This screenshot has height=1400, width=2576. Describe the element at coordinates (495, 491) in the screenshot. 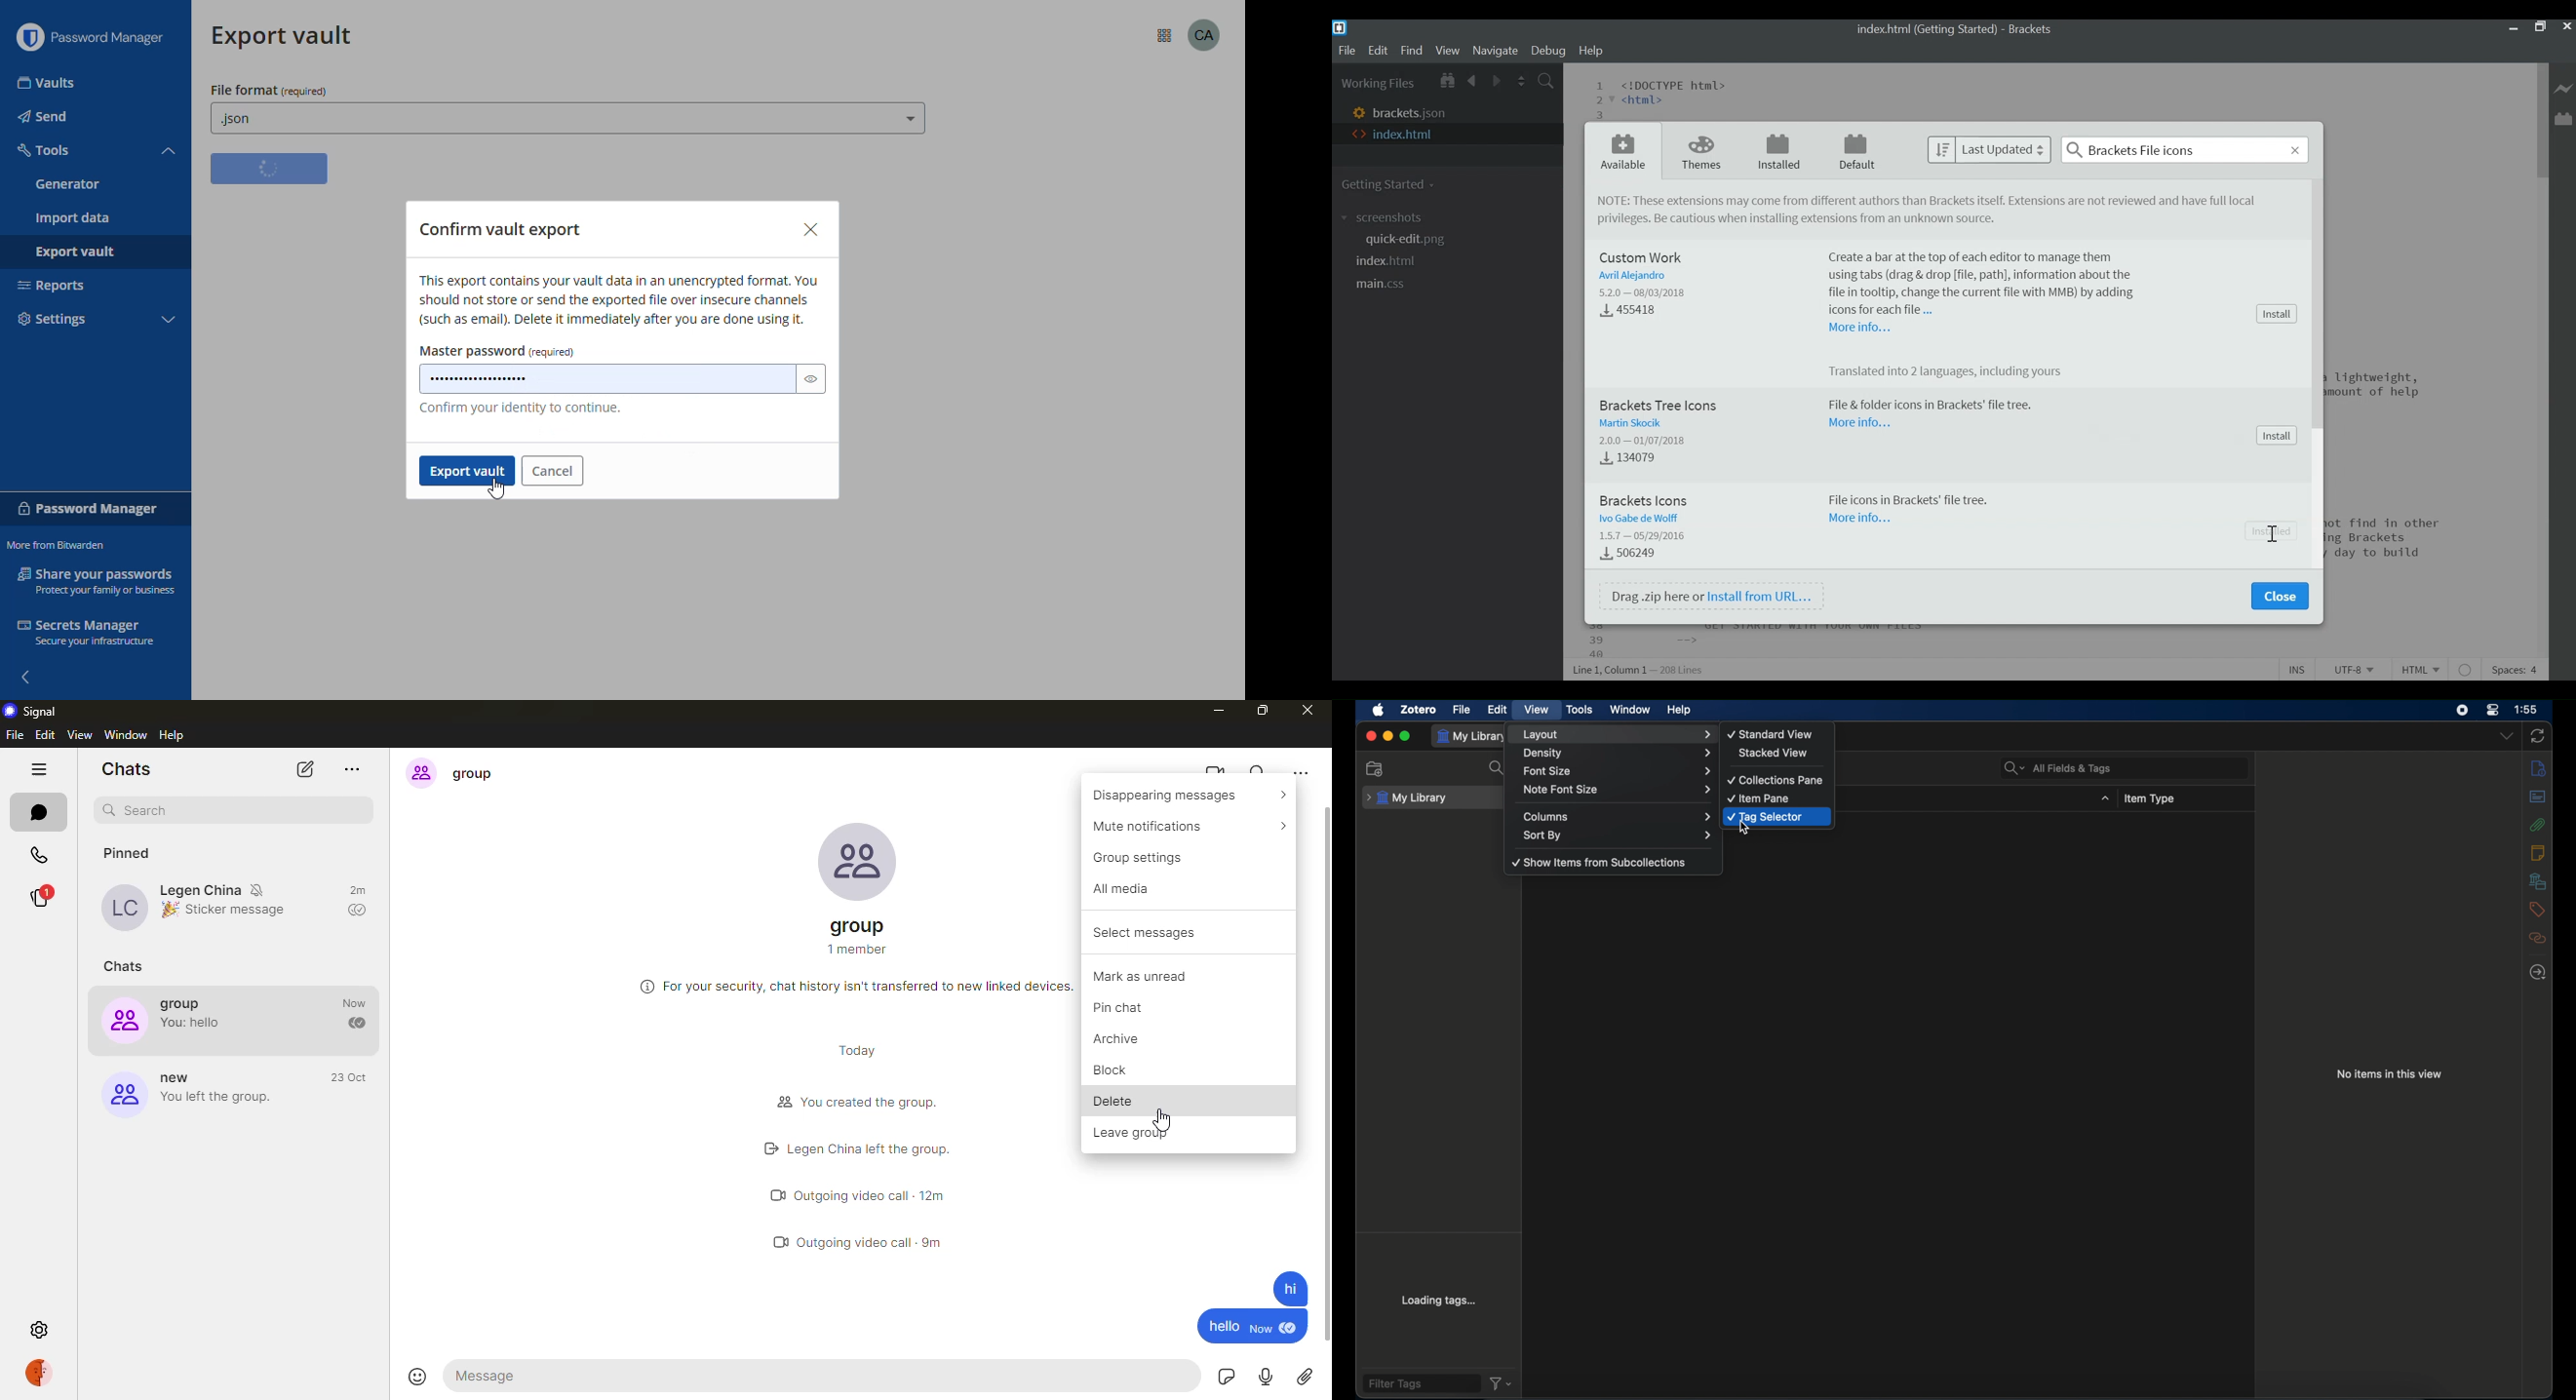

I see `cursor` at that location.